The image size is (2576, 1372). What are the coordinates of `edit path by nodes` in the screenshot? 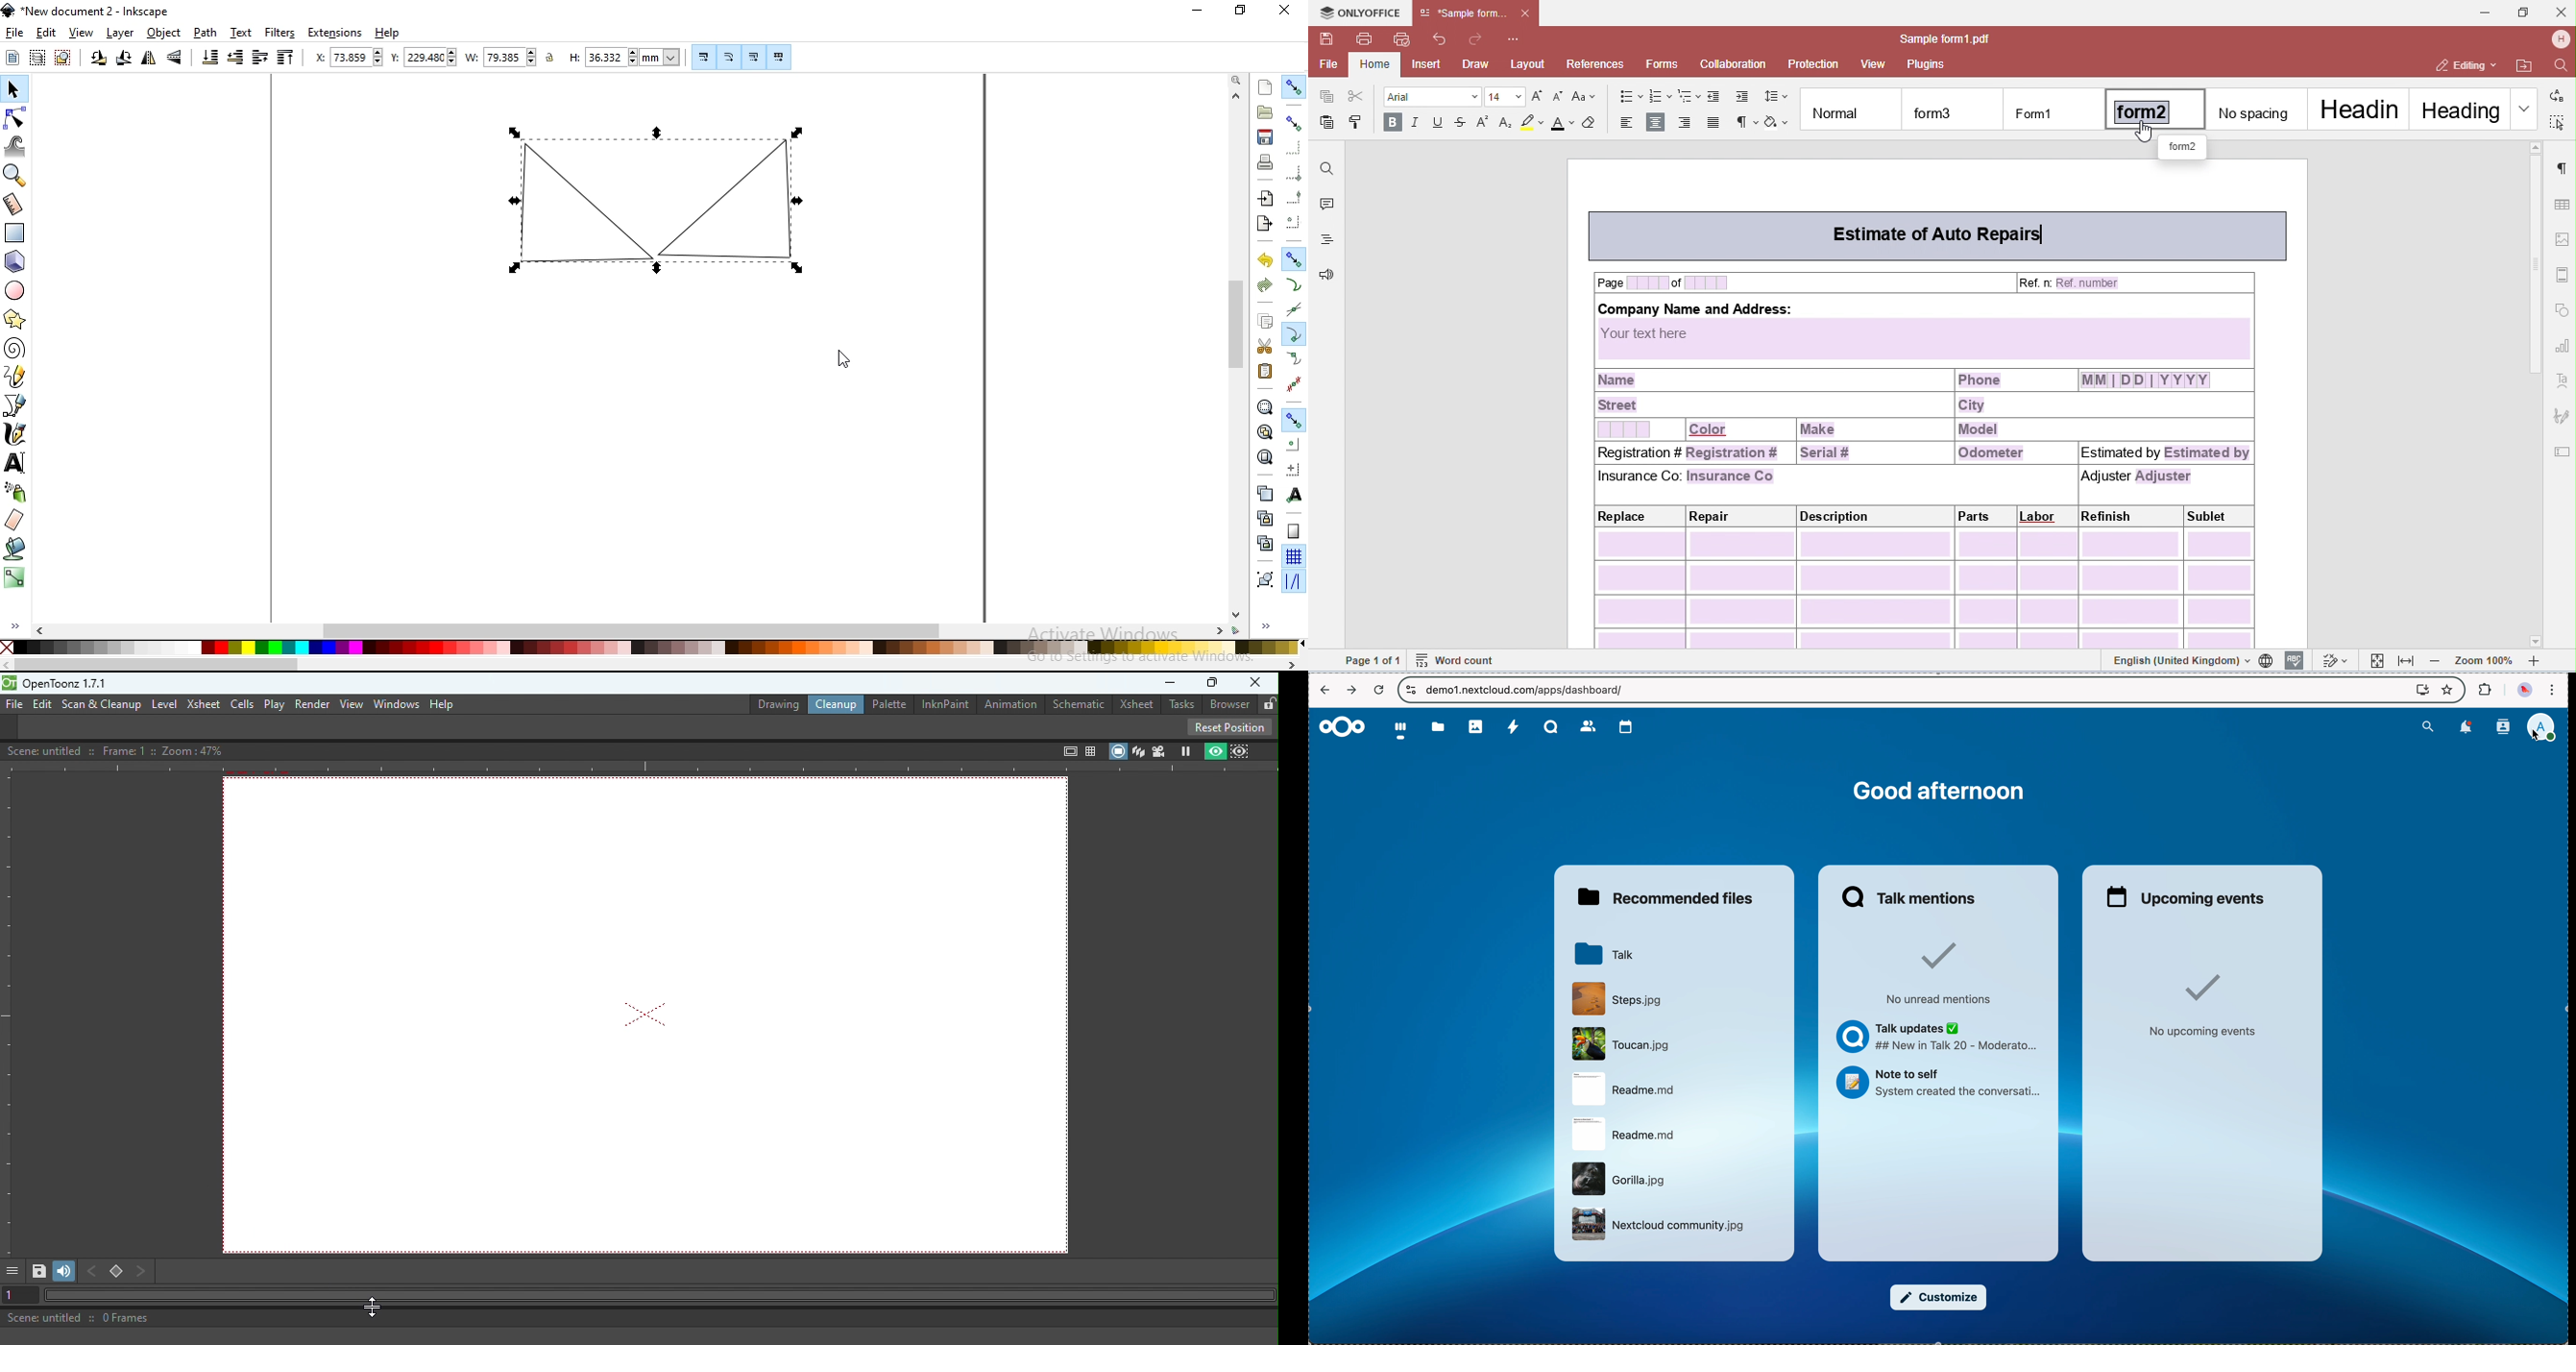 It's located at (14, 121).